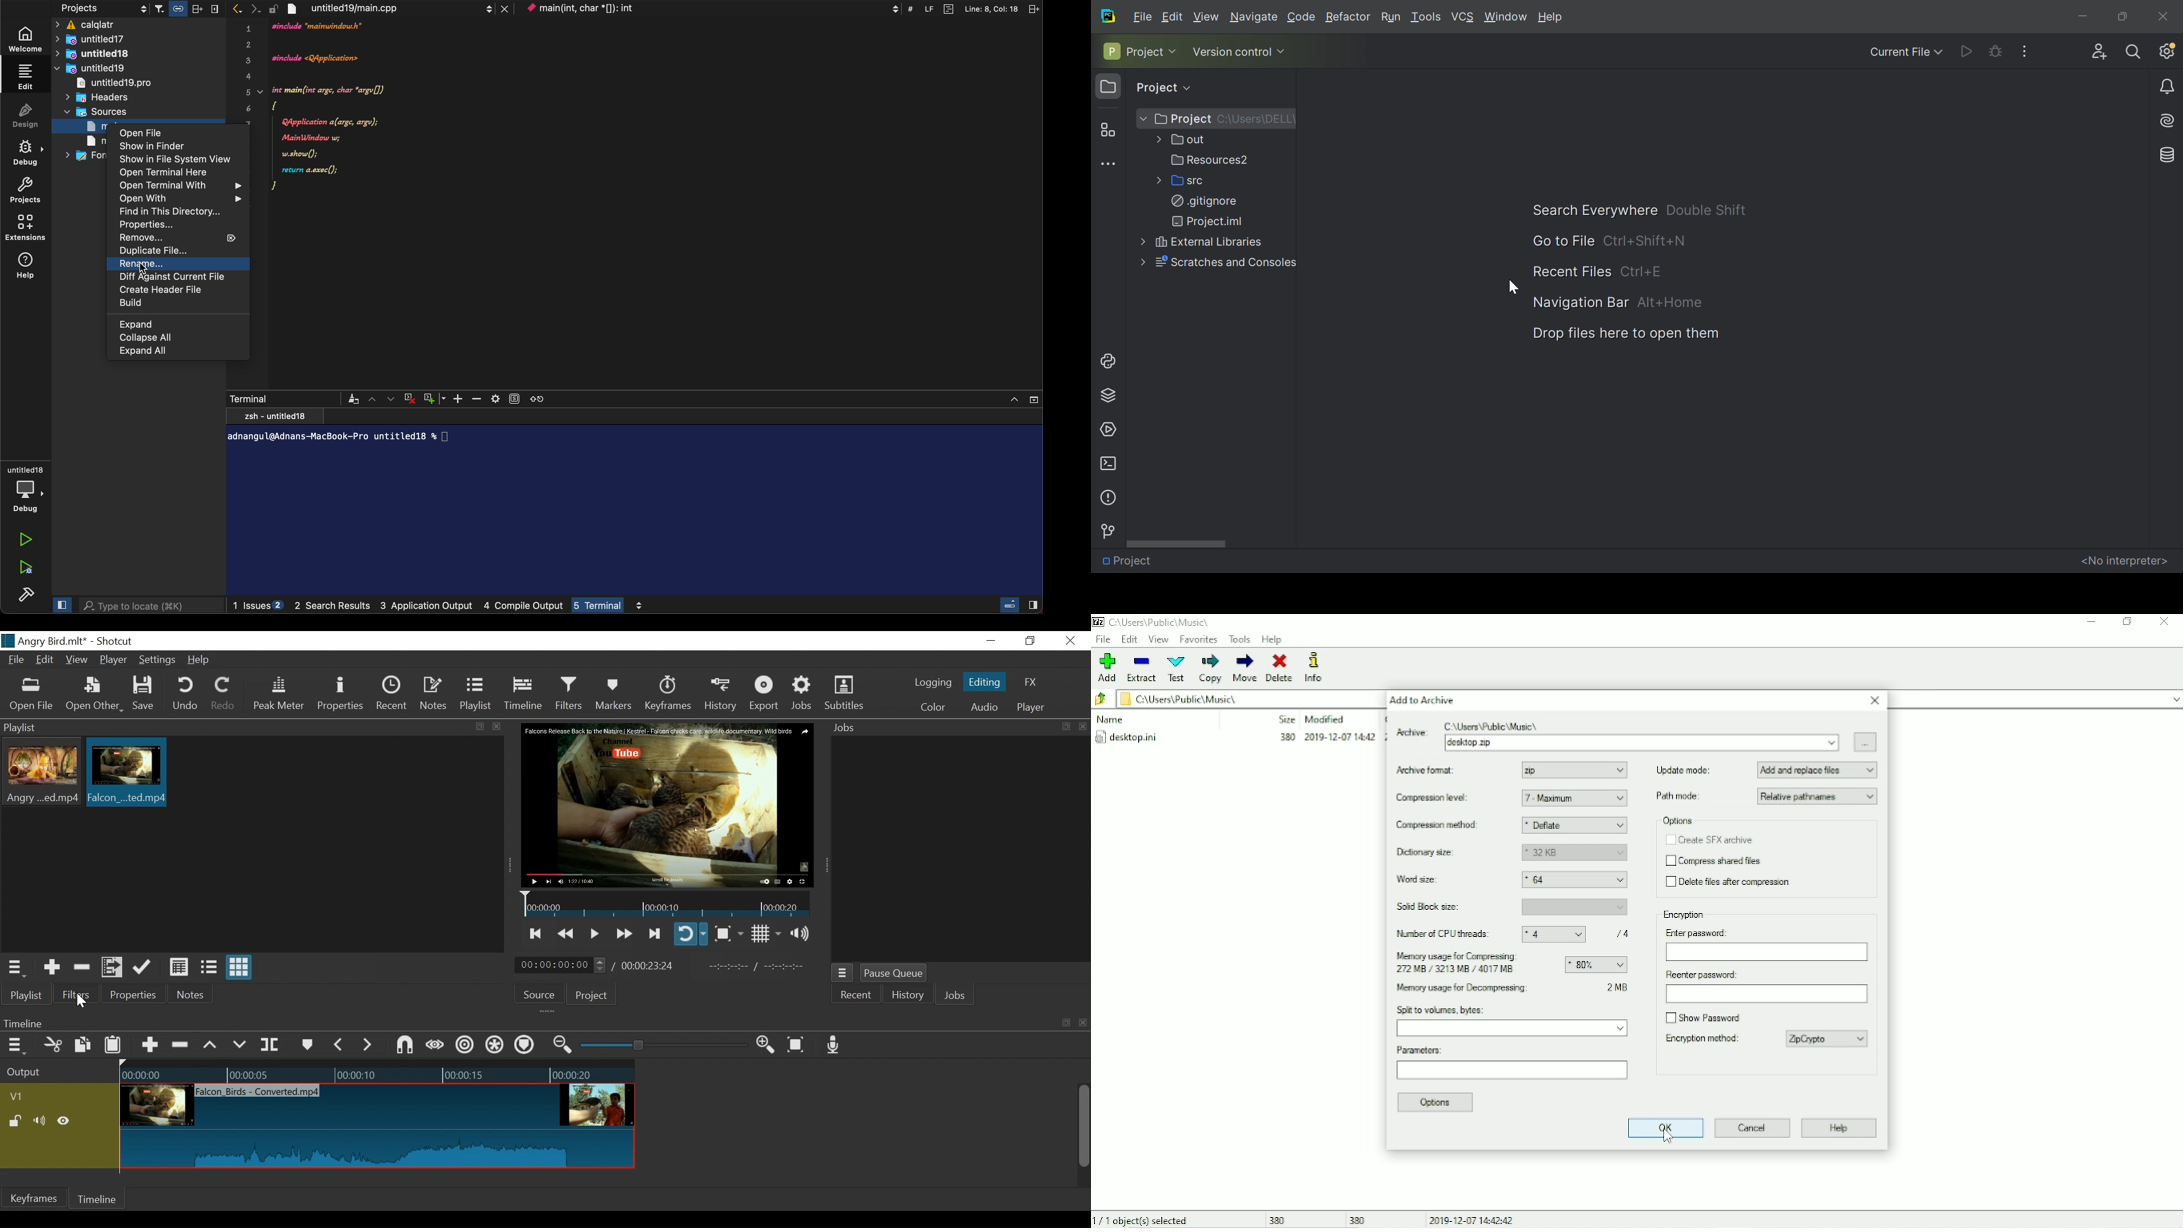 Image resolution: width=2184 pixels, height=1232 pixels. What do you see at coordinates (1446, 853) in the screenshot?
I see `Dictionary size` at bounding box center [1446, 853].